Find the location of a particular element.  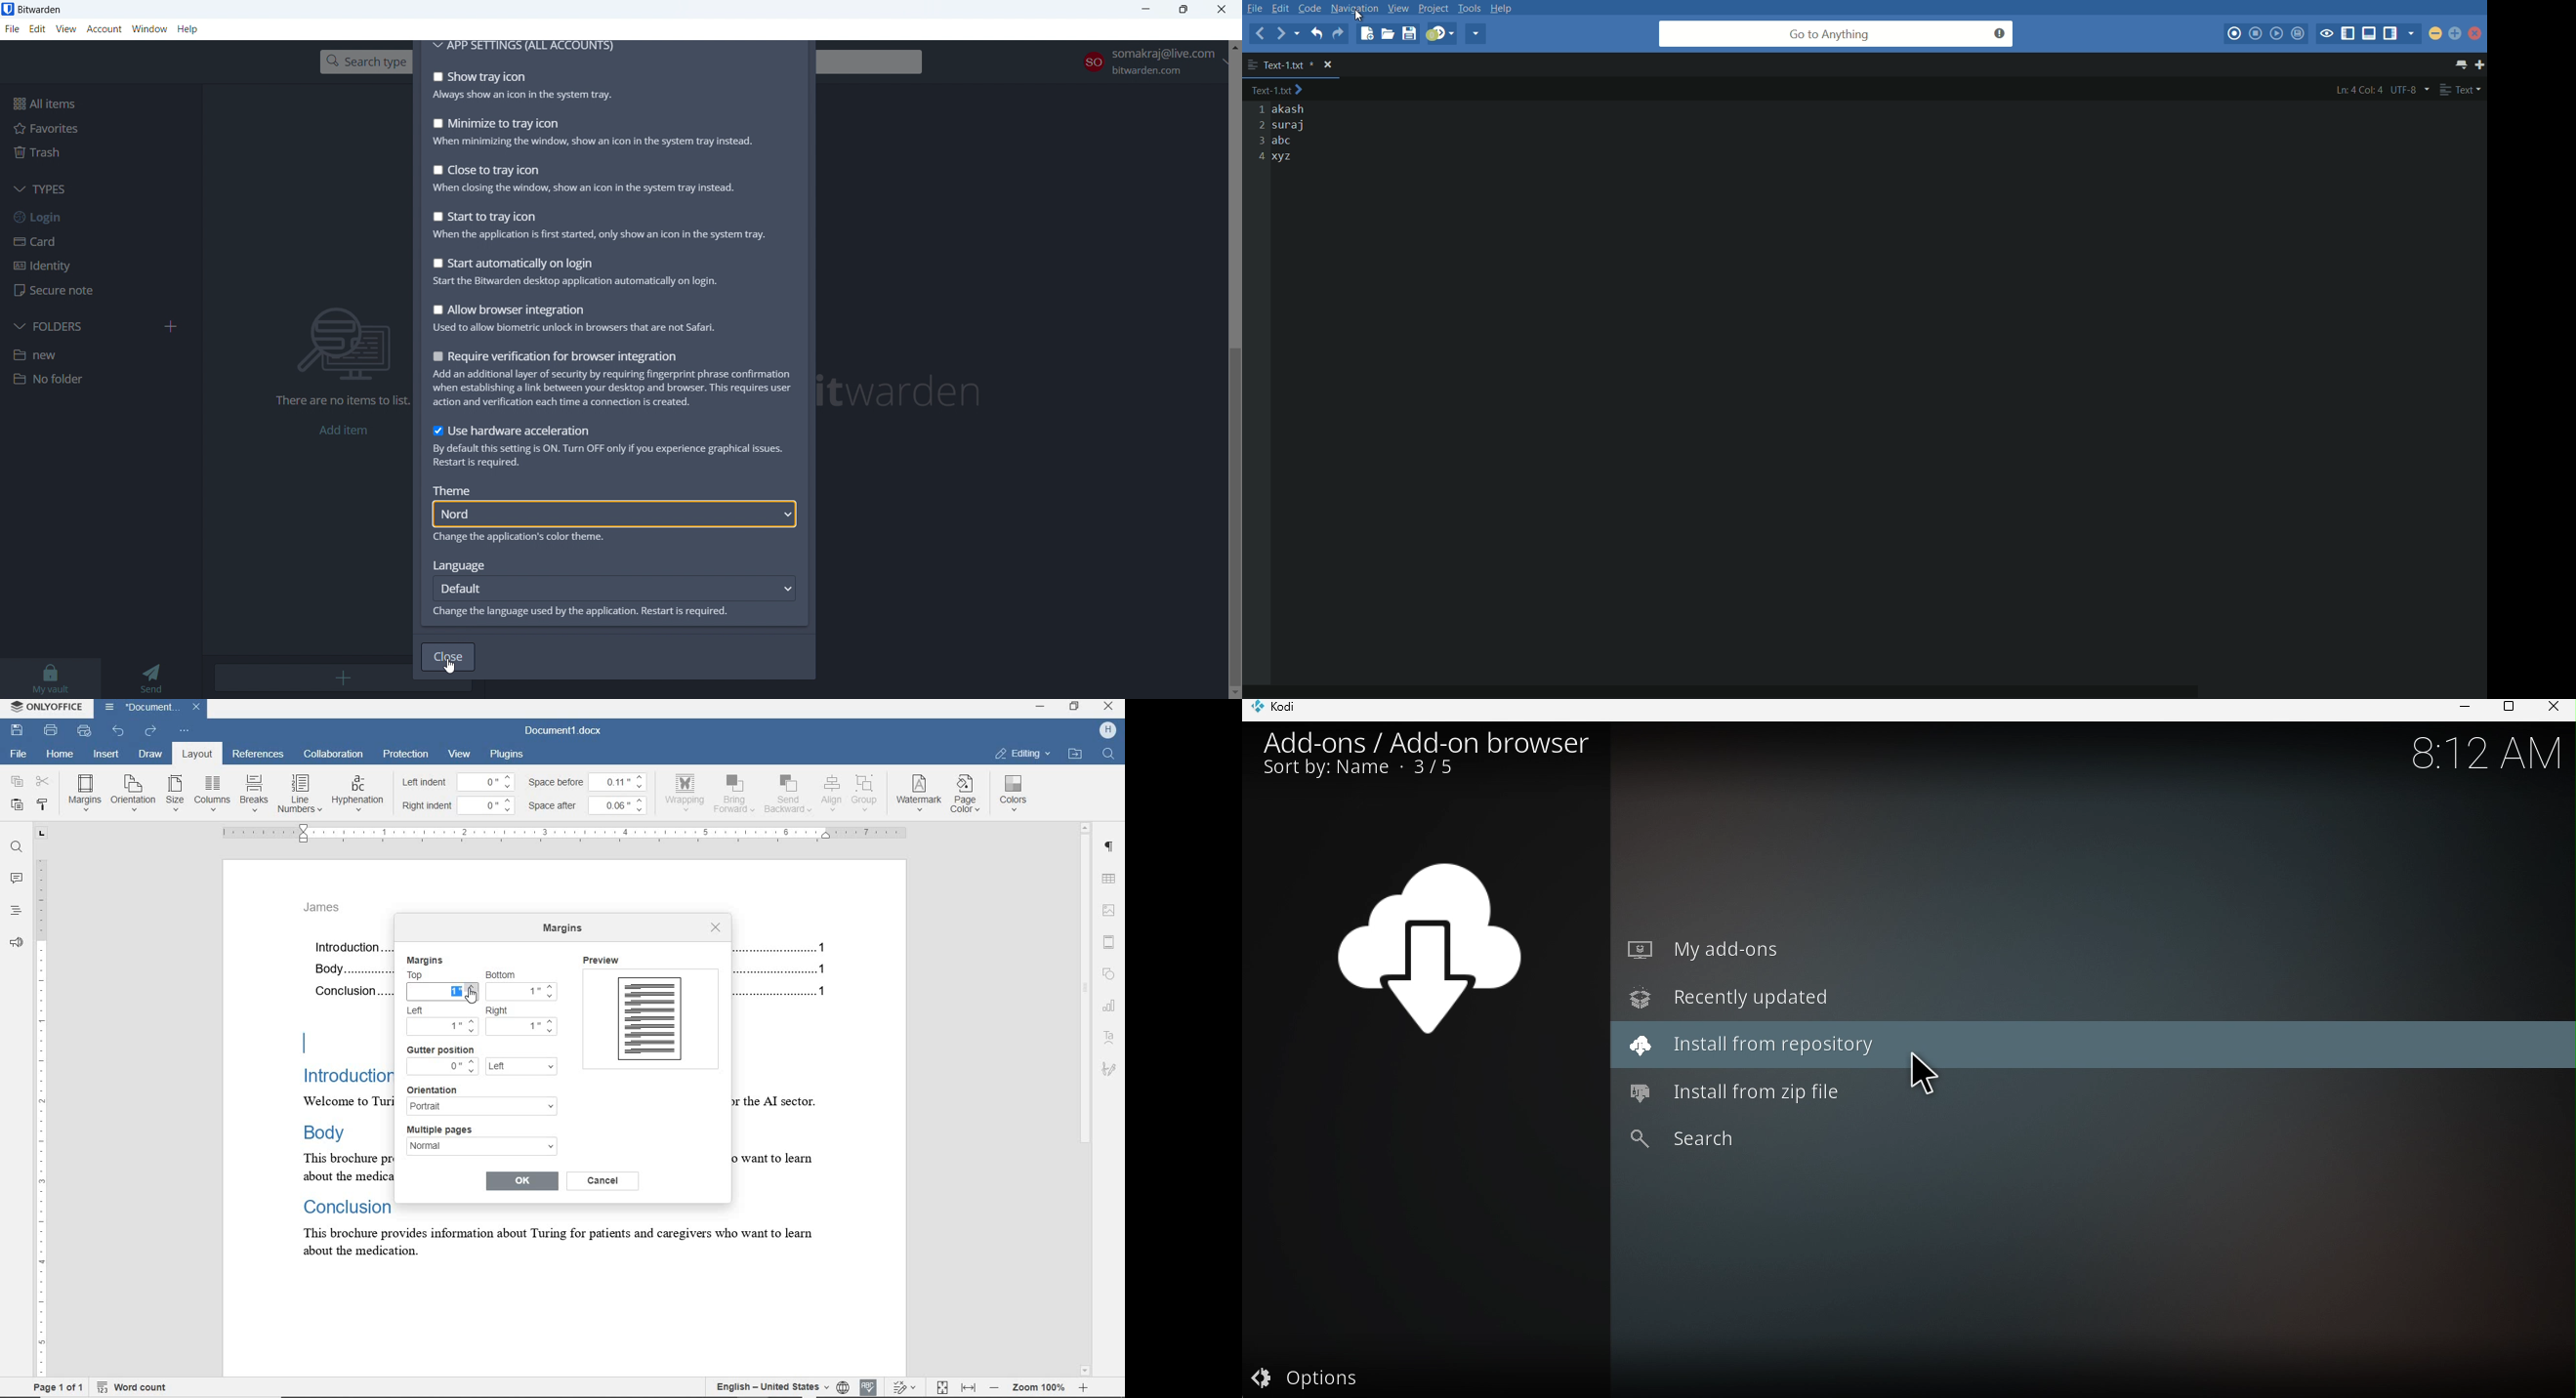

all items is located at coordinates (100, 102).